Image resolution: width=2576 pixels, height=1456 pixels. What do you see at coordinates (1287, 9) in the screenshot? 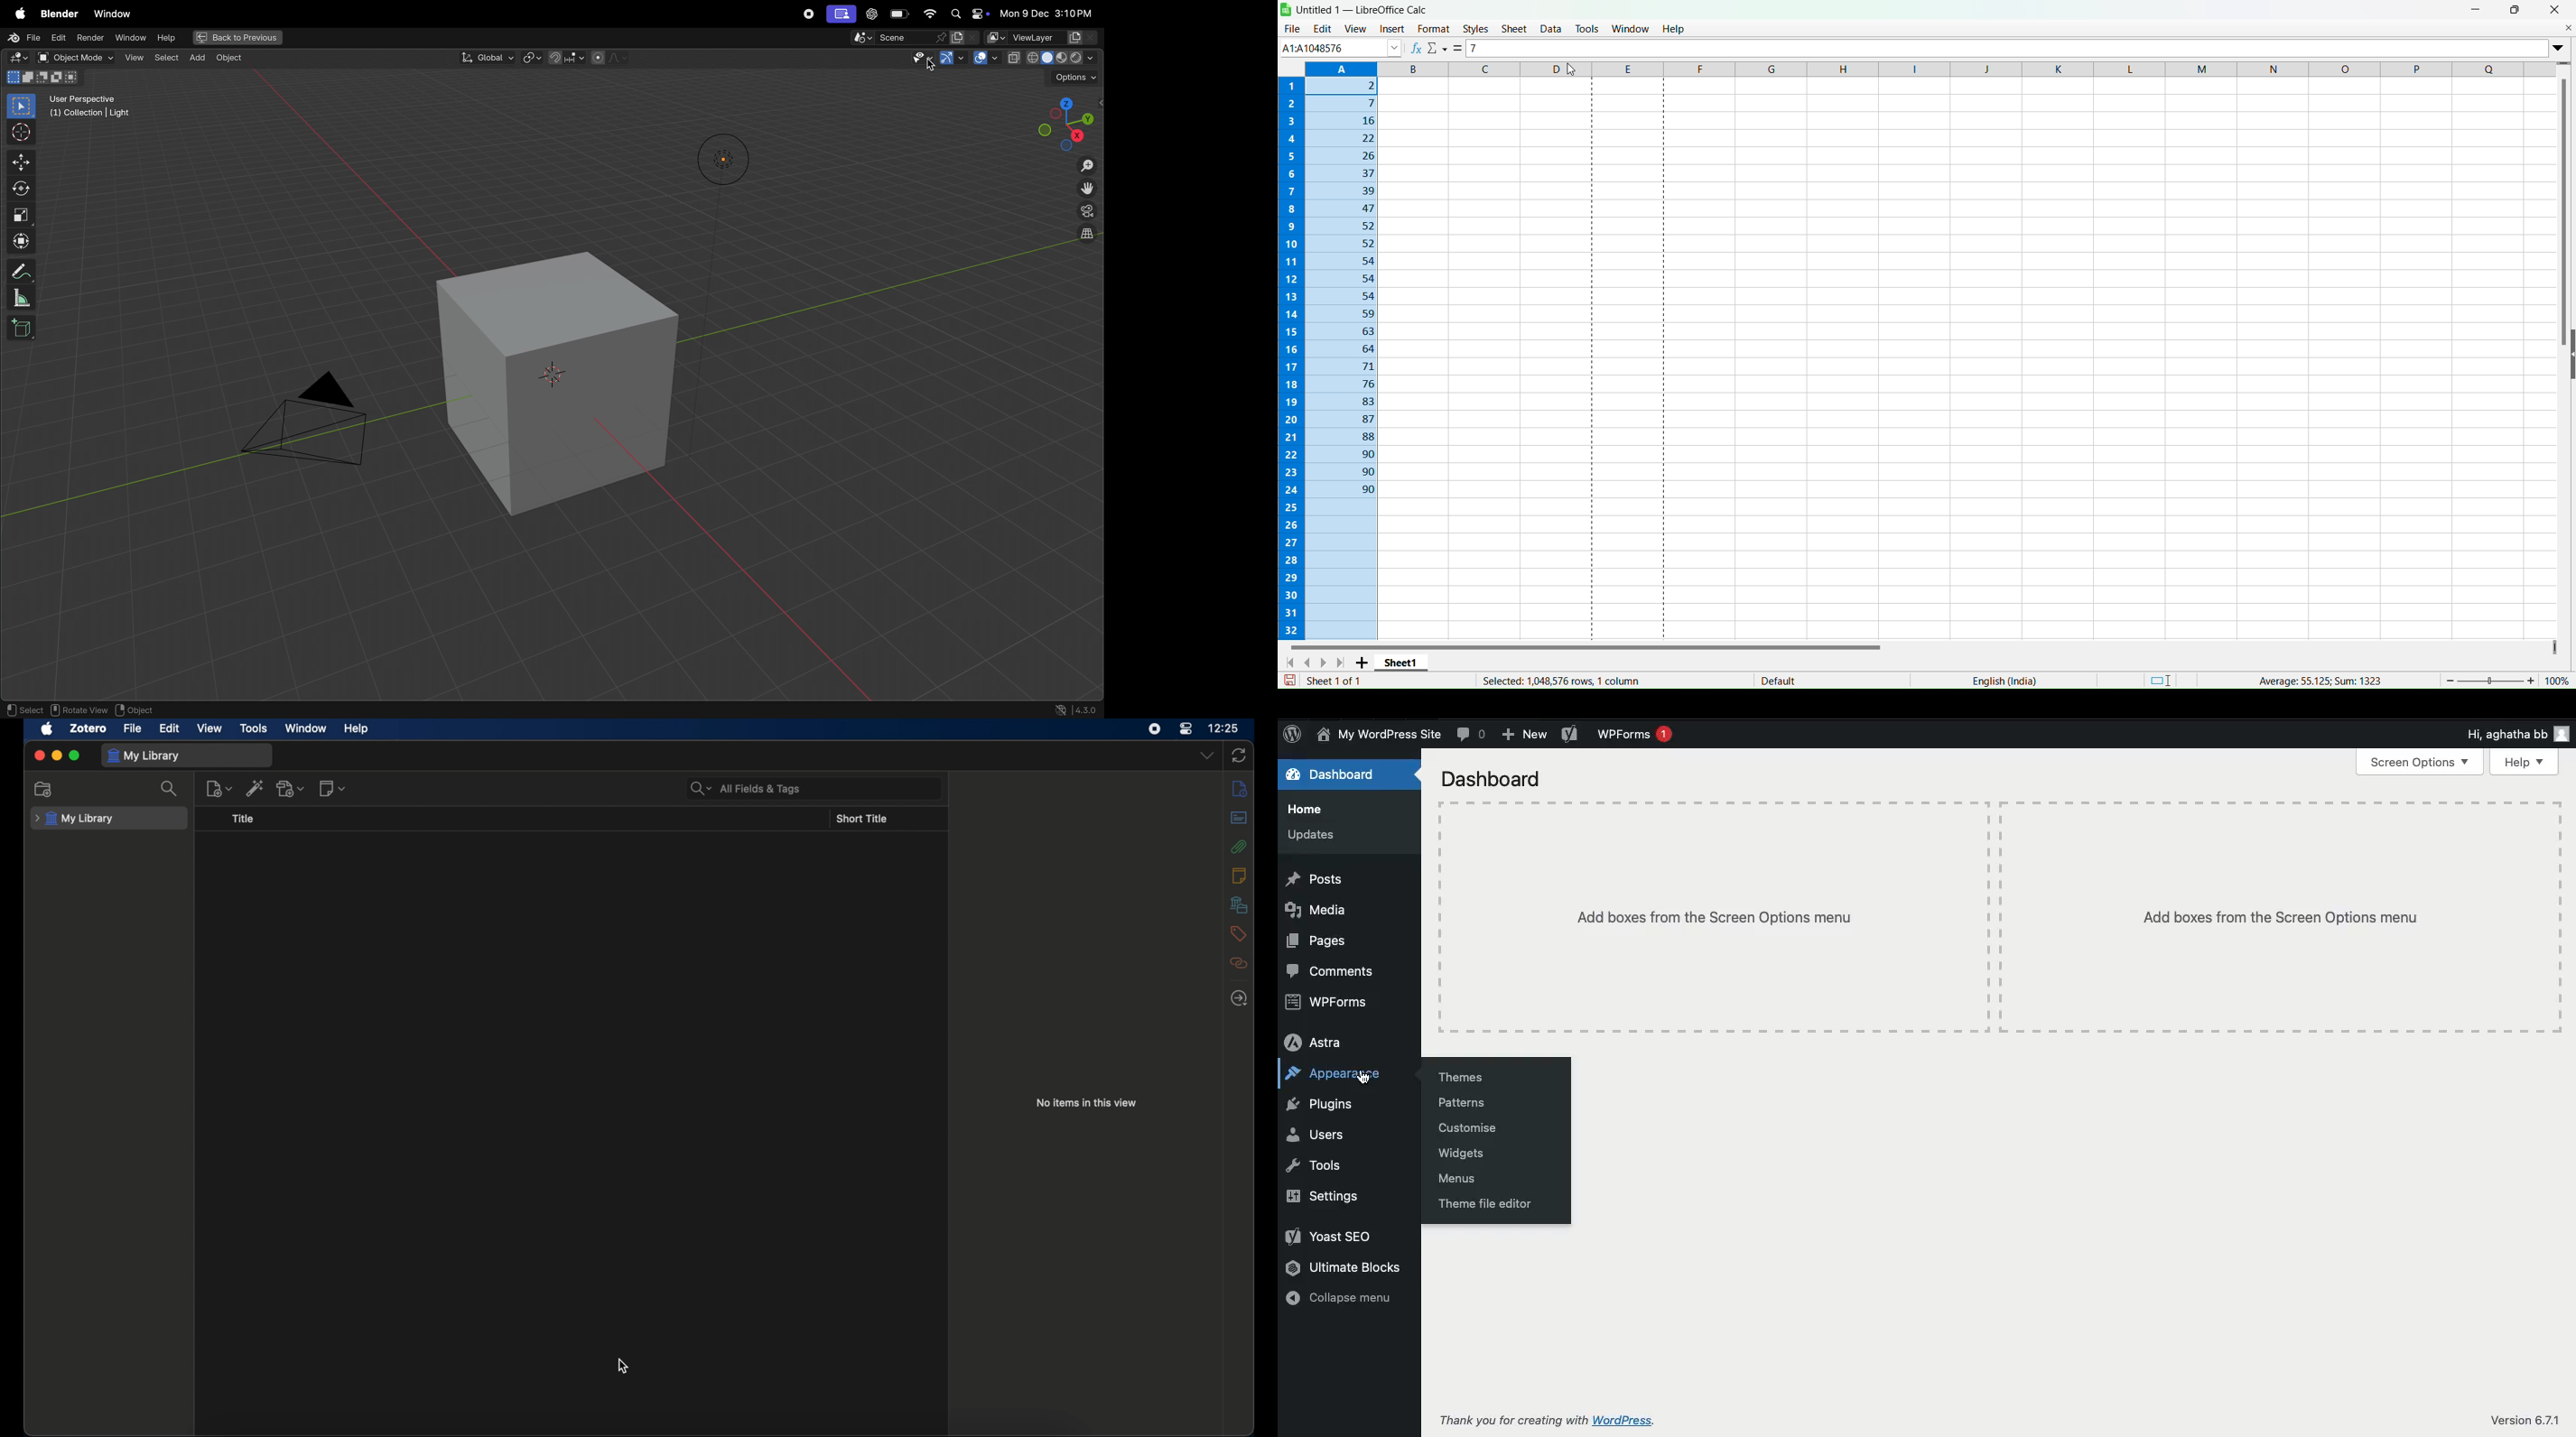
I see `Logo` at bounding box center [1287, 9].